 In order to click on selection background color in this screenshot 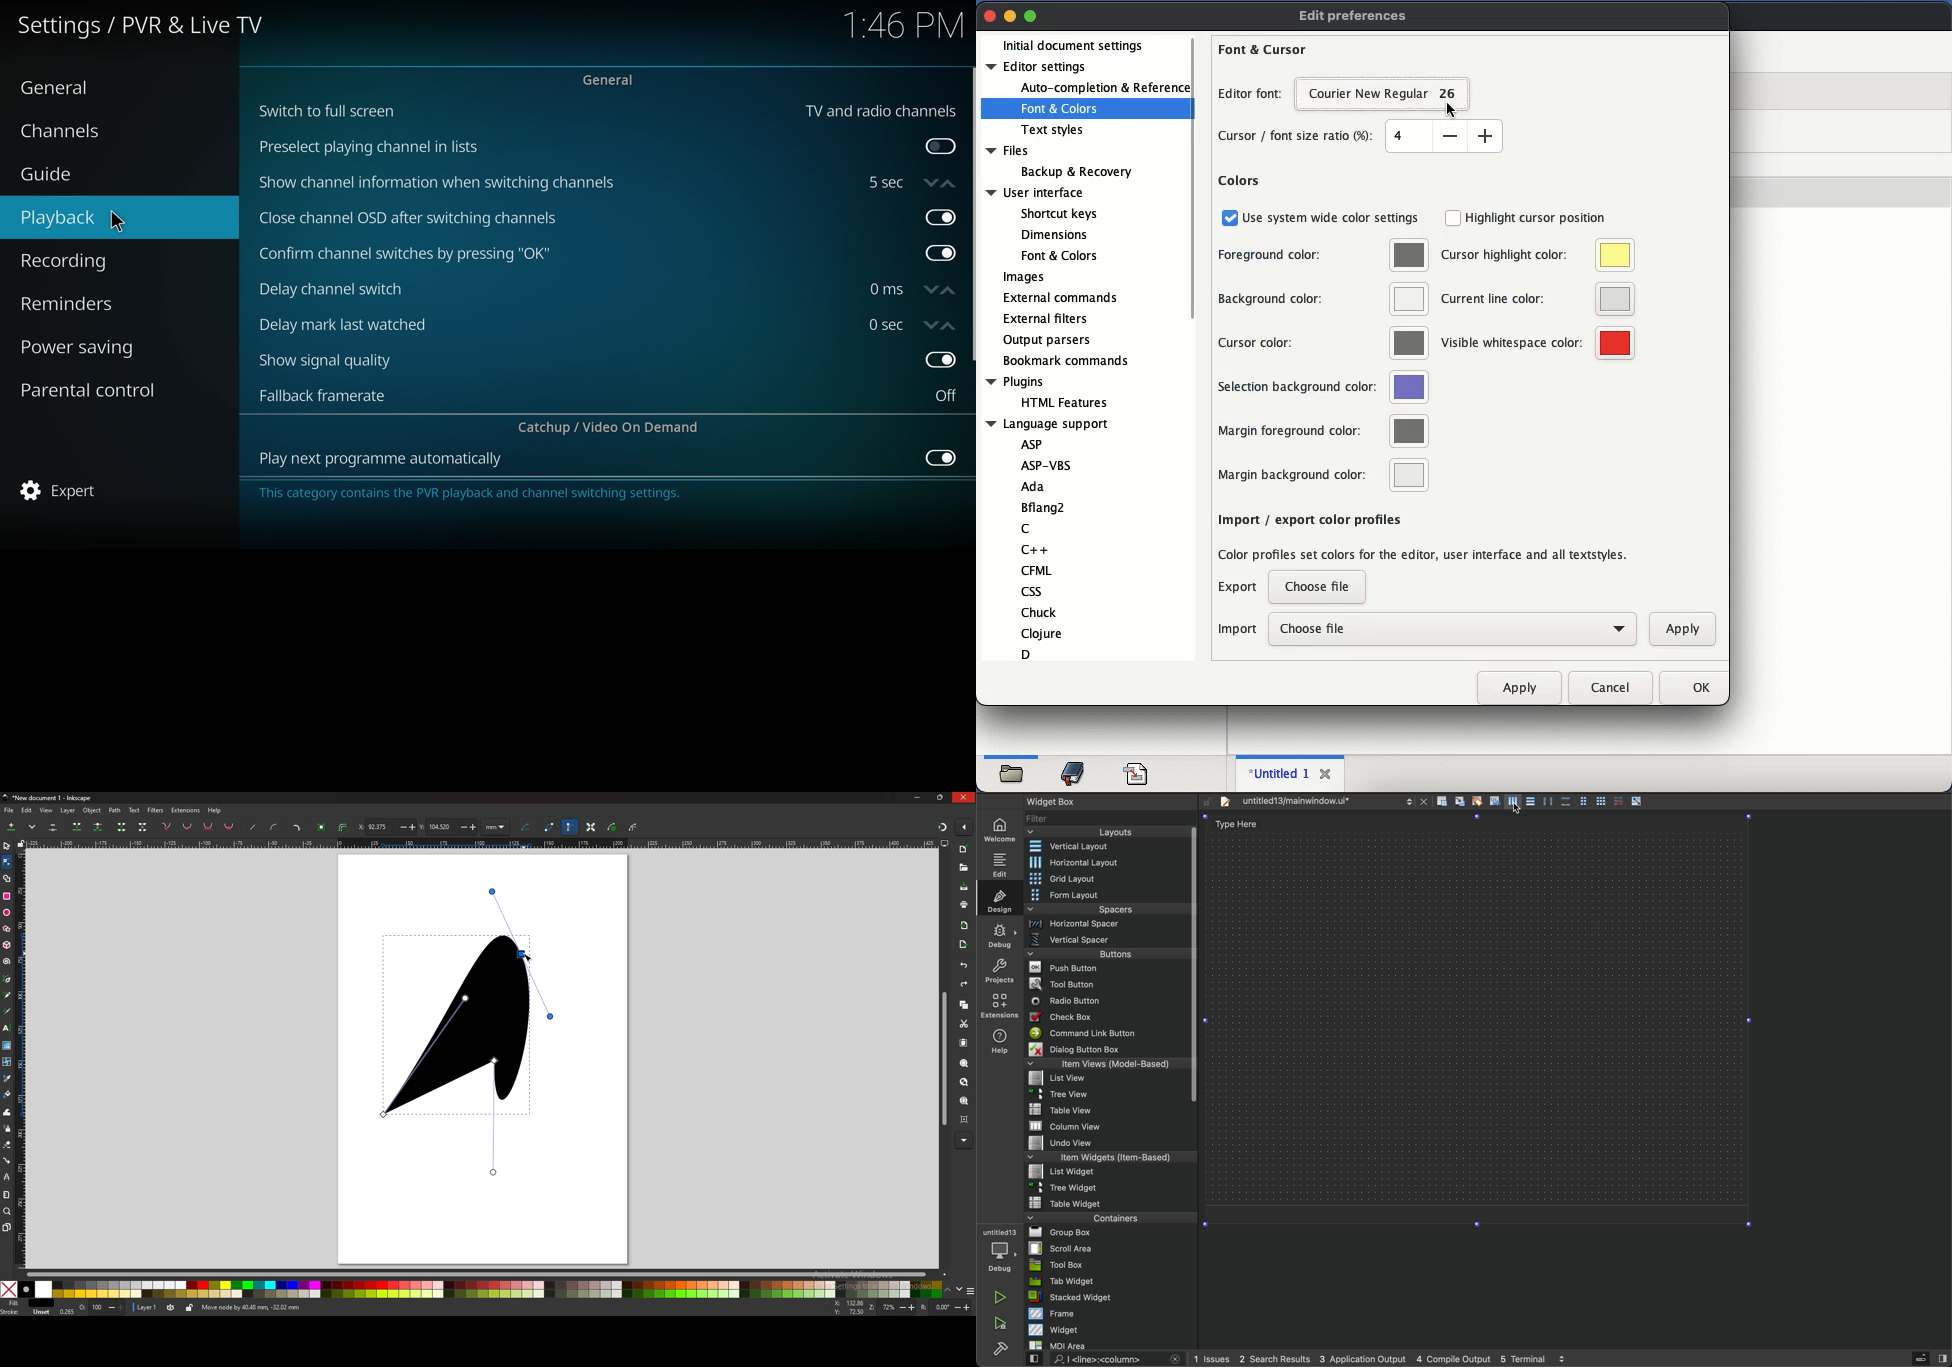, I will do `click(1297, 388)`.